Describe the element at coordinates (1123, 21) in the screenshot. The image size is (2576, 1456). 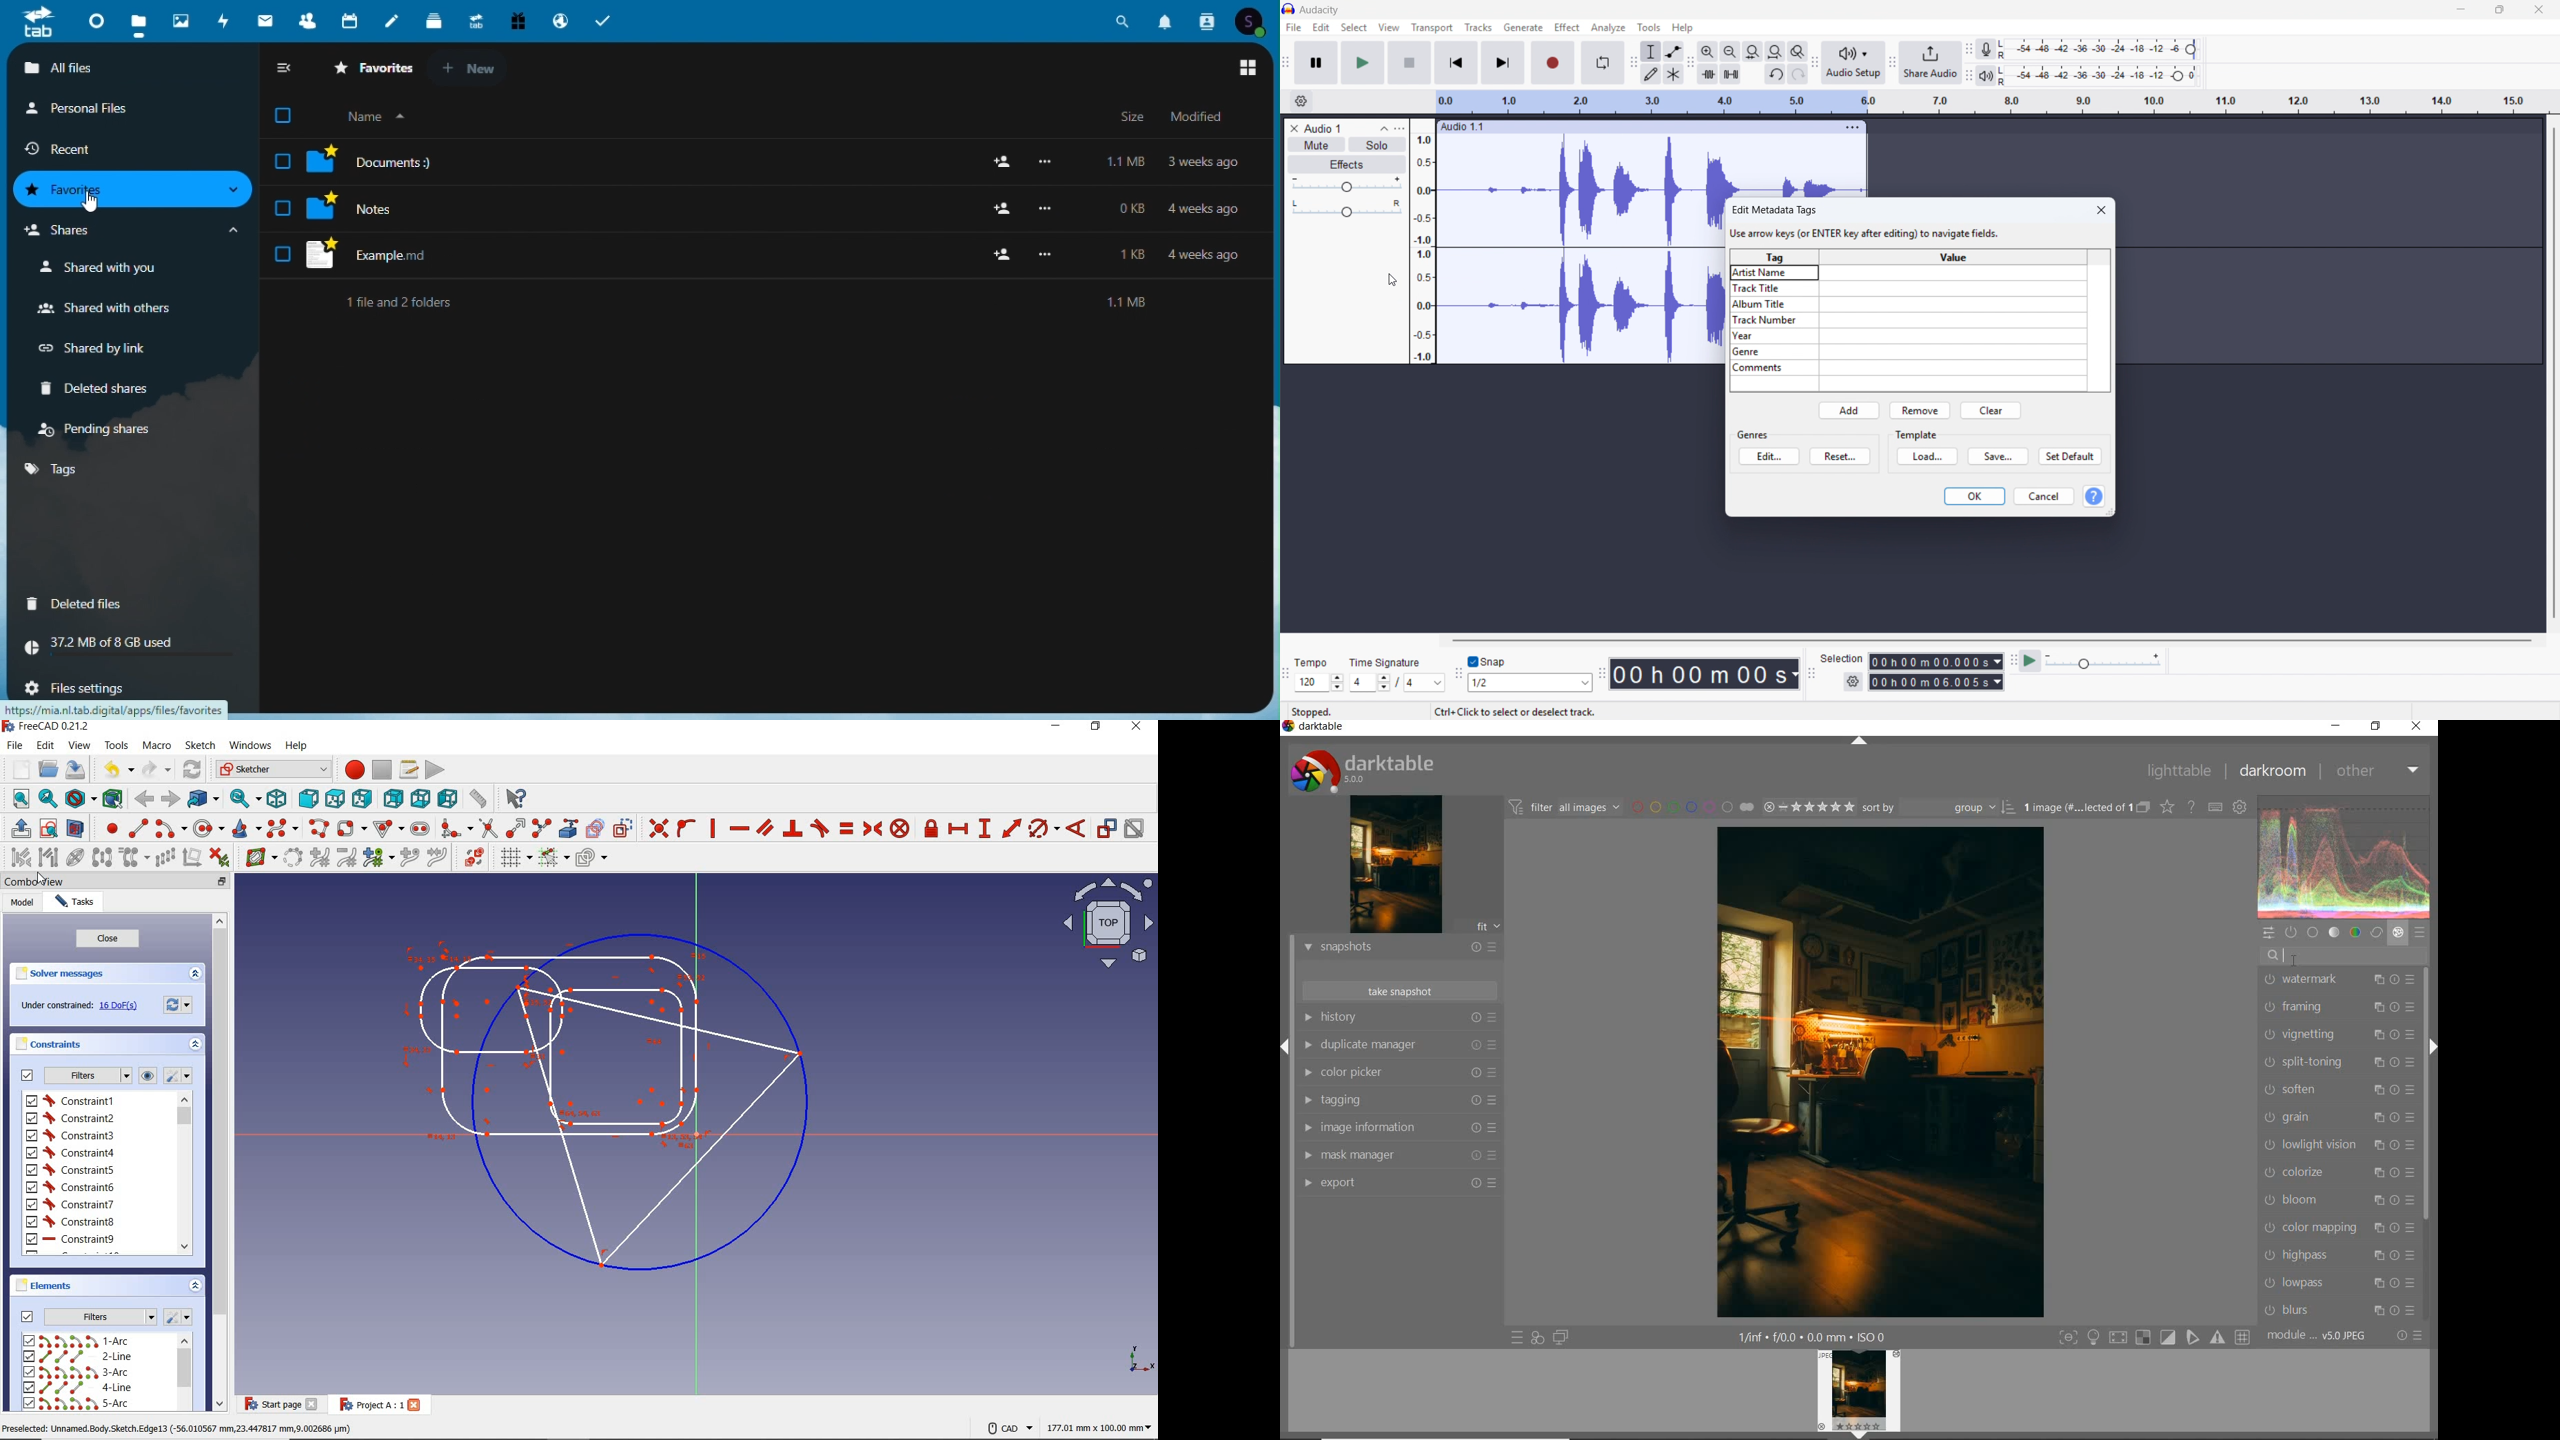
I see `Search` at that location.